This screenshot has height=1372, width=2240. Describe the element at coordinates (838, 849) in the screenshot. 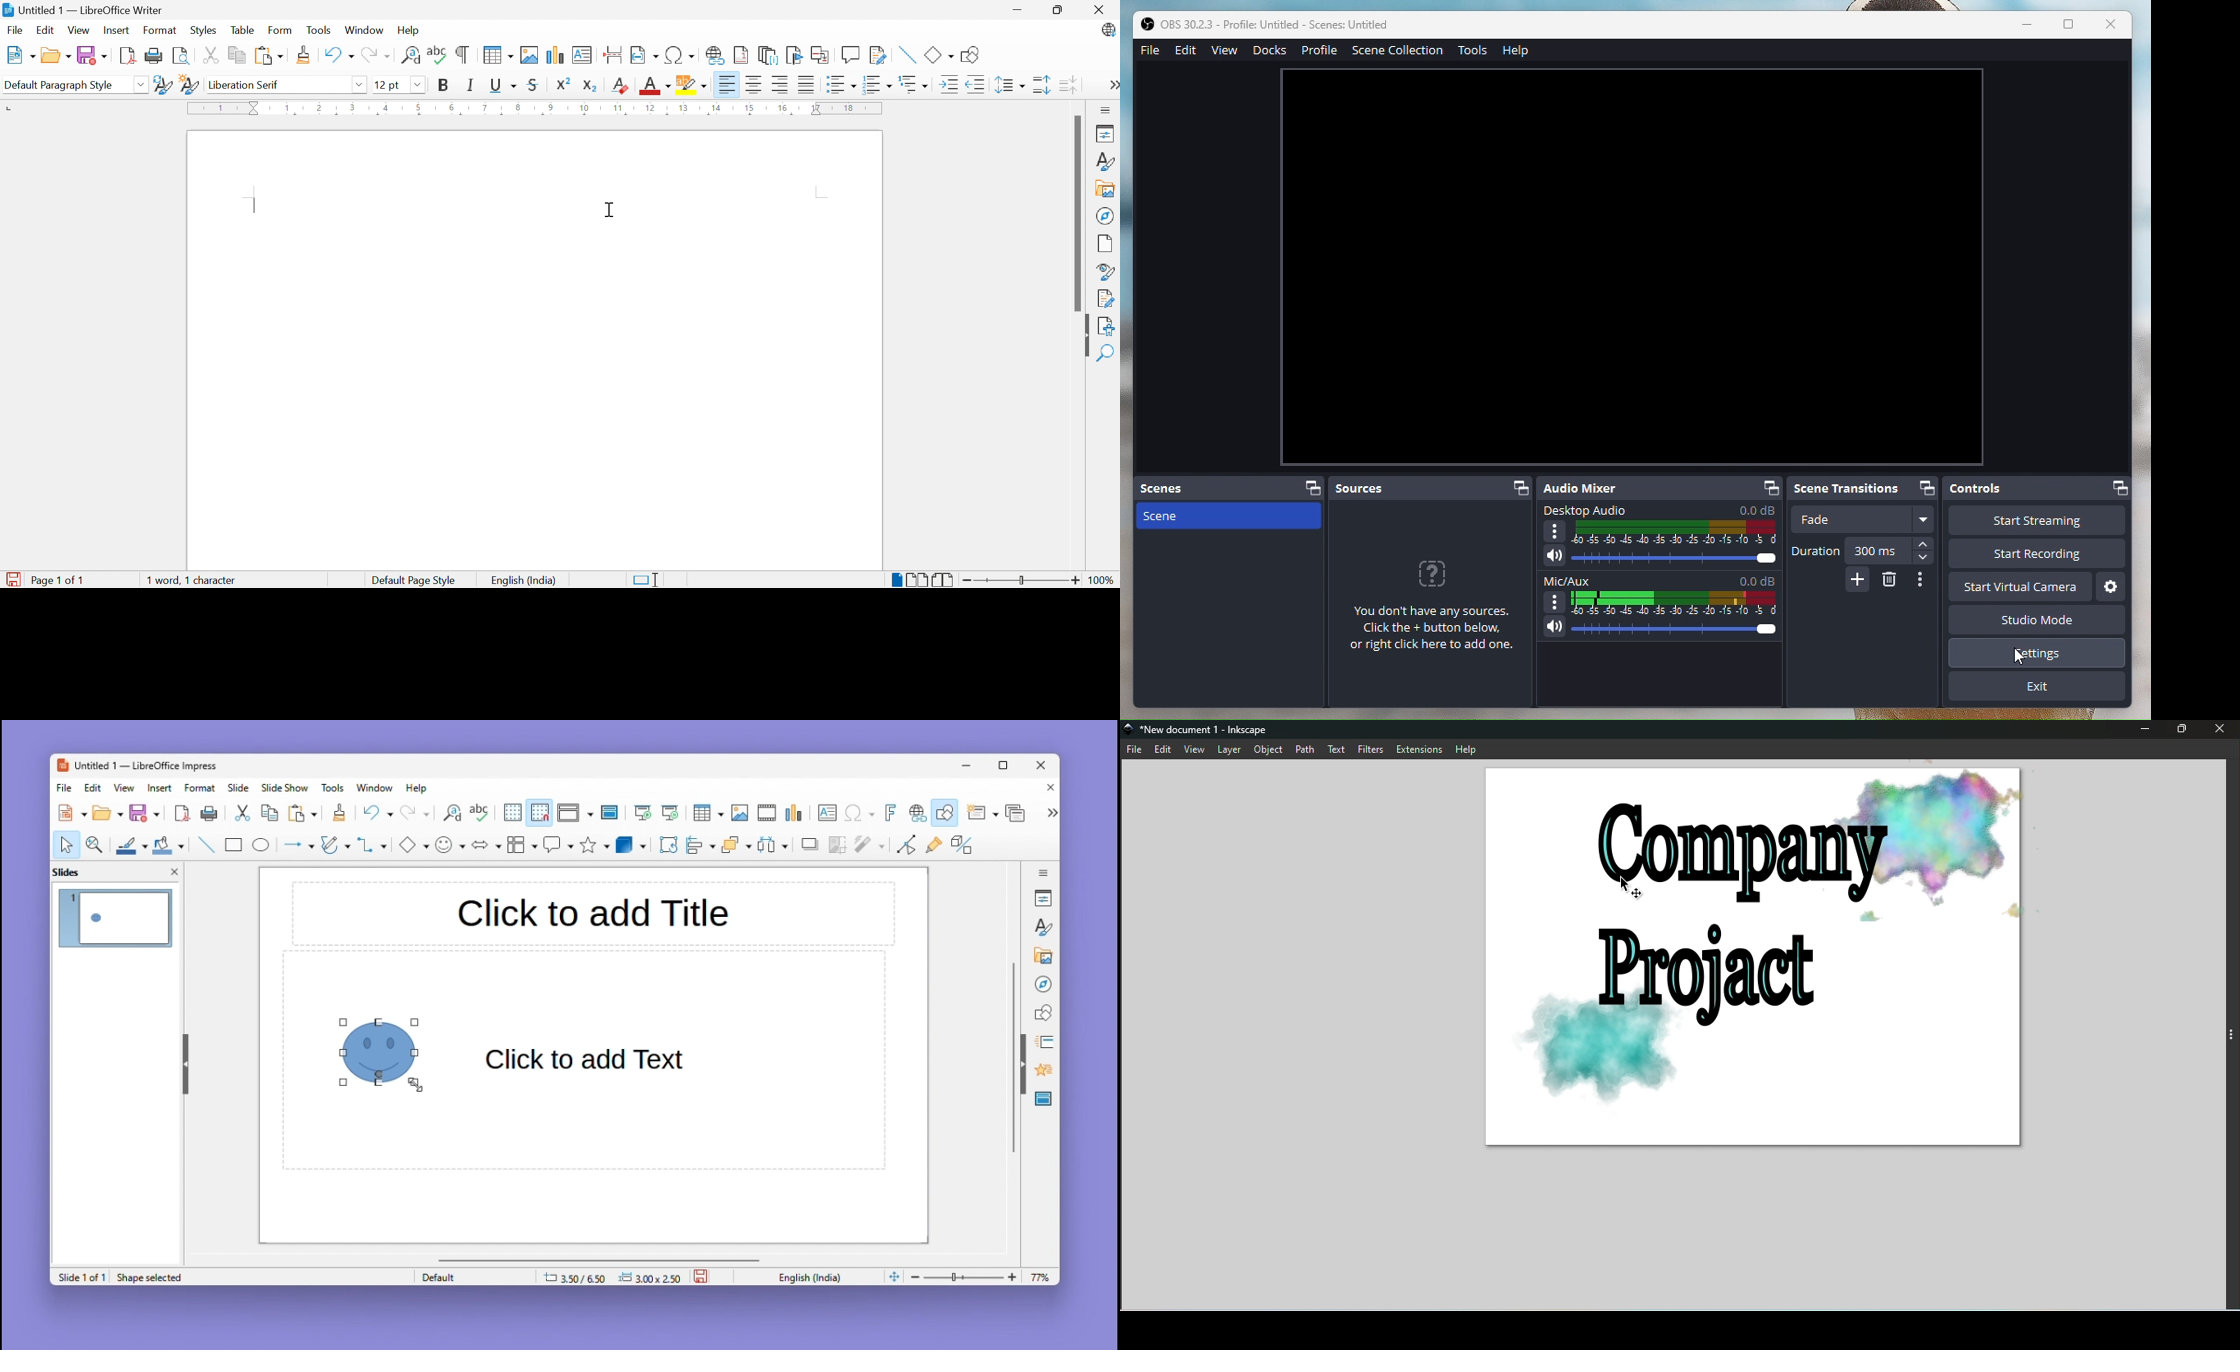

I see `Crop image` at that location.